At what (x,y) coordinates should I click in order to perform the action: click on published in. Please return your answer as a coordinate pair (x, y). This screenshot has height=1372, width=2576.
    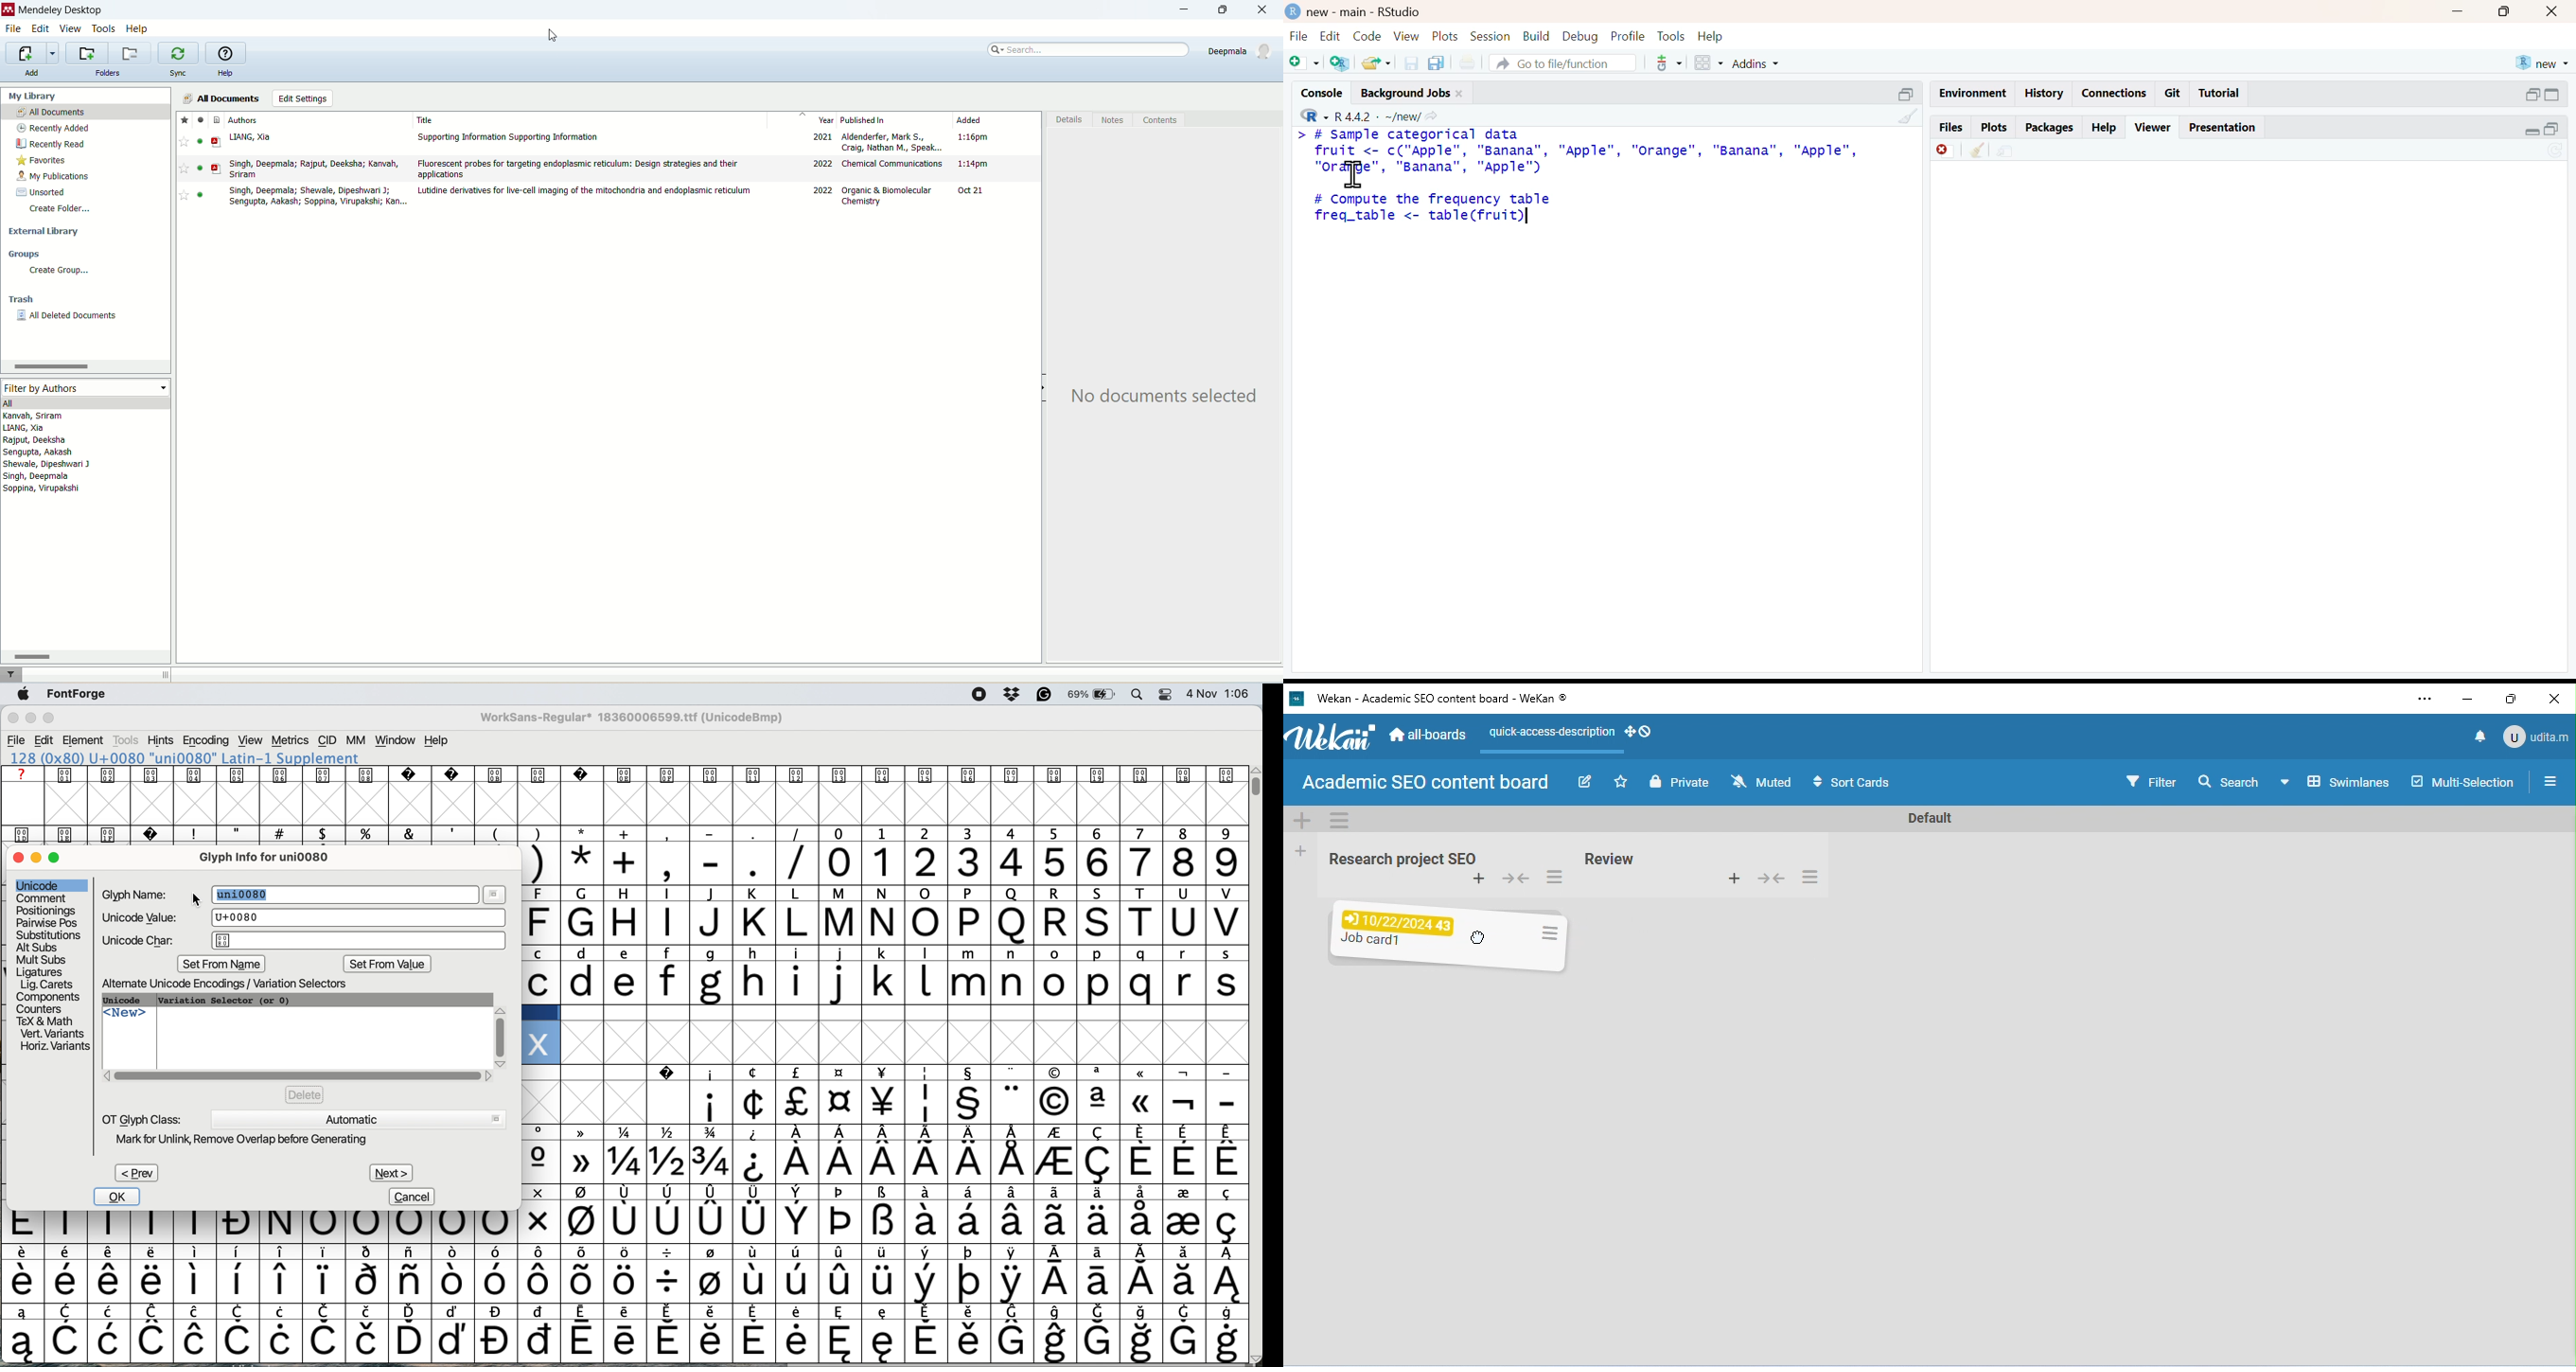
    Looking at the image, I should click on (893, 121).